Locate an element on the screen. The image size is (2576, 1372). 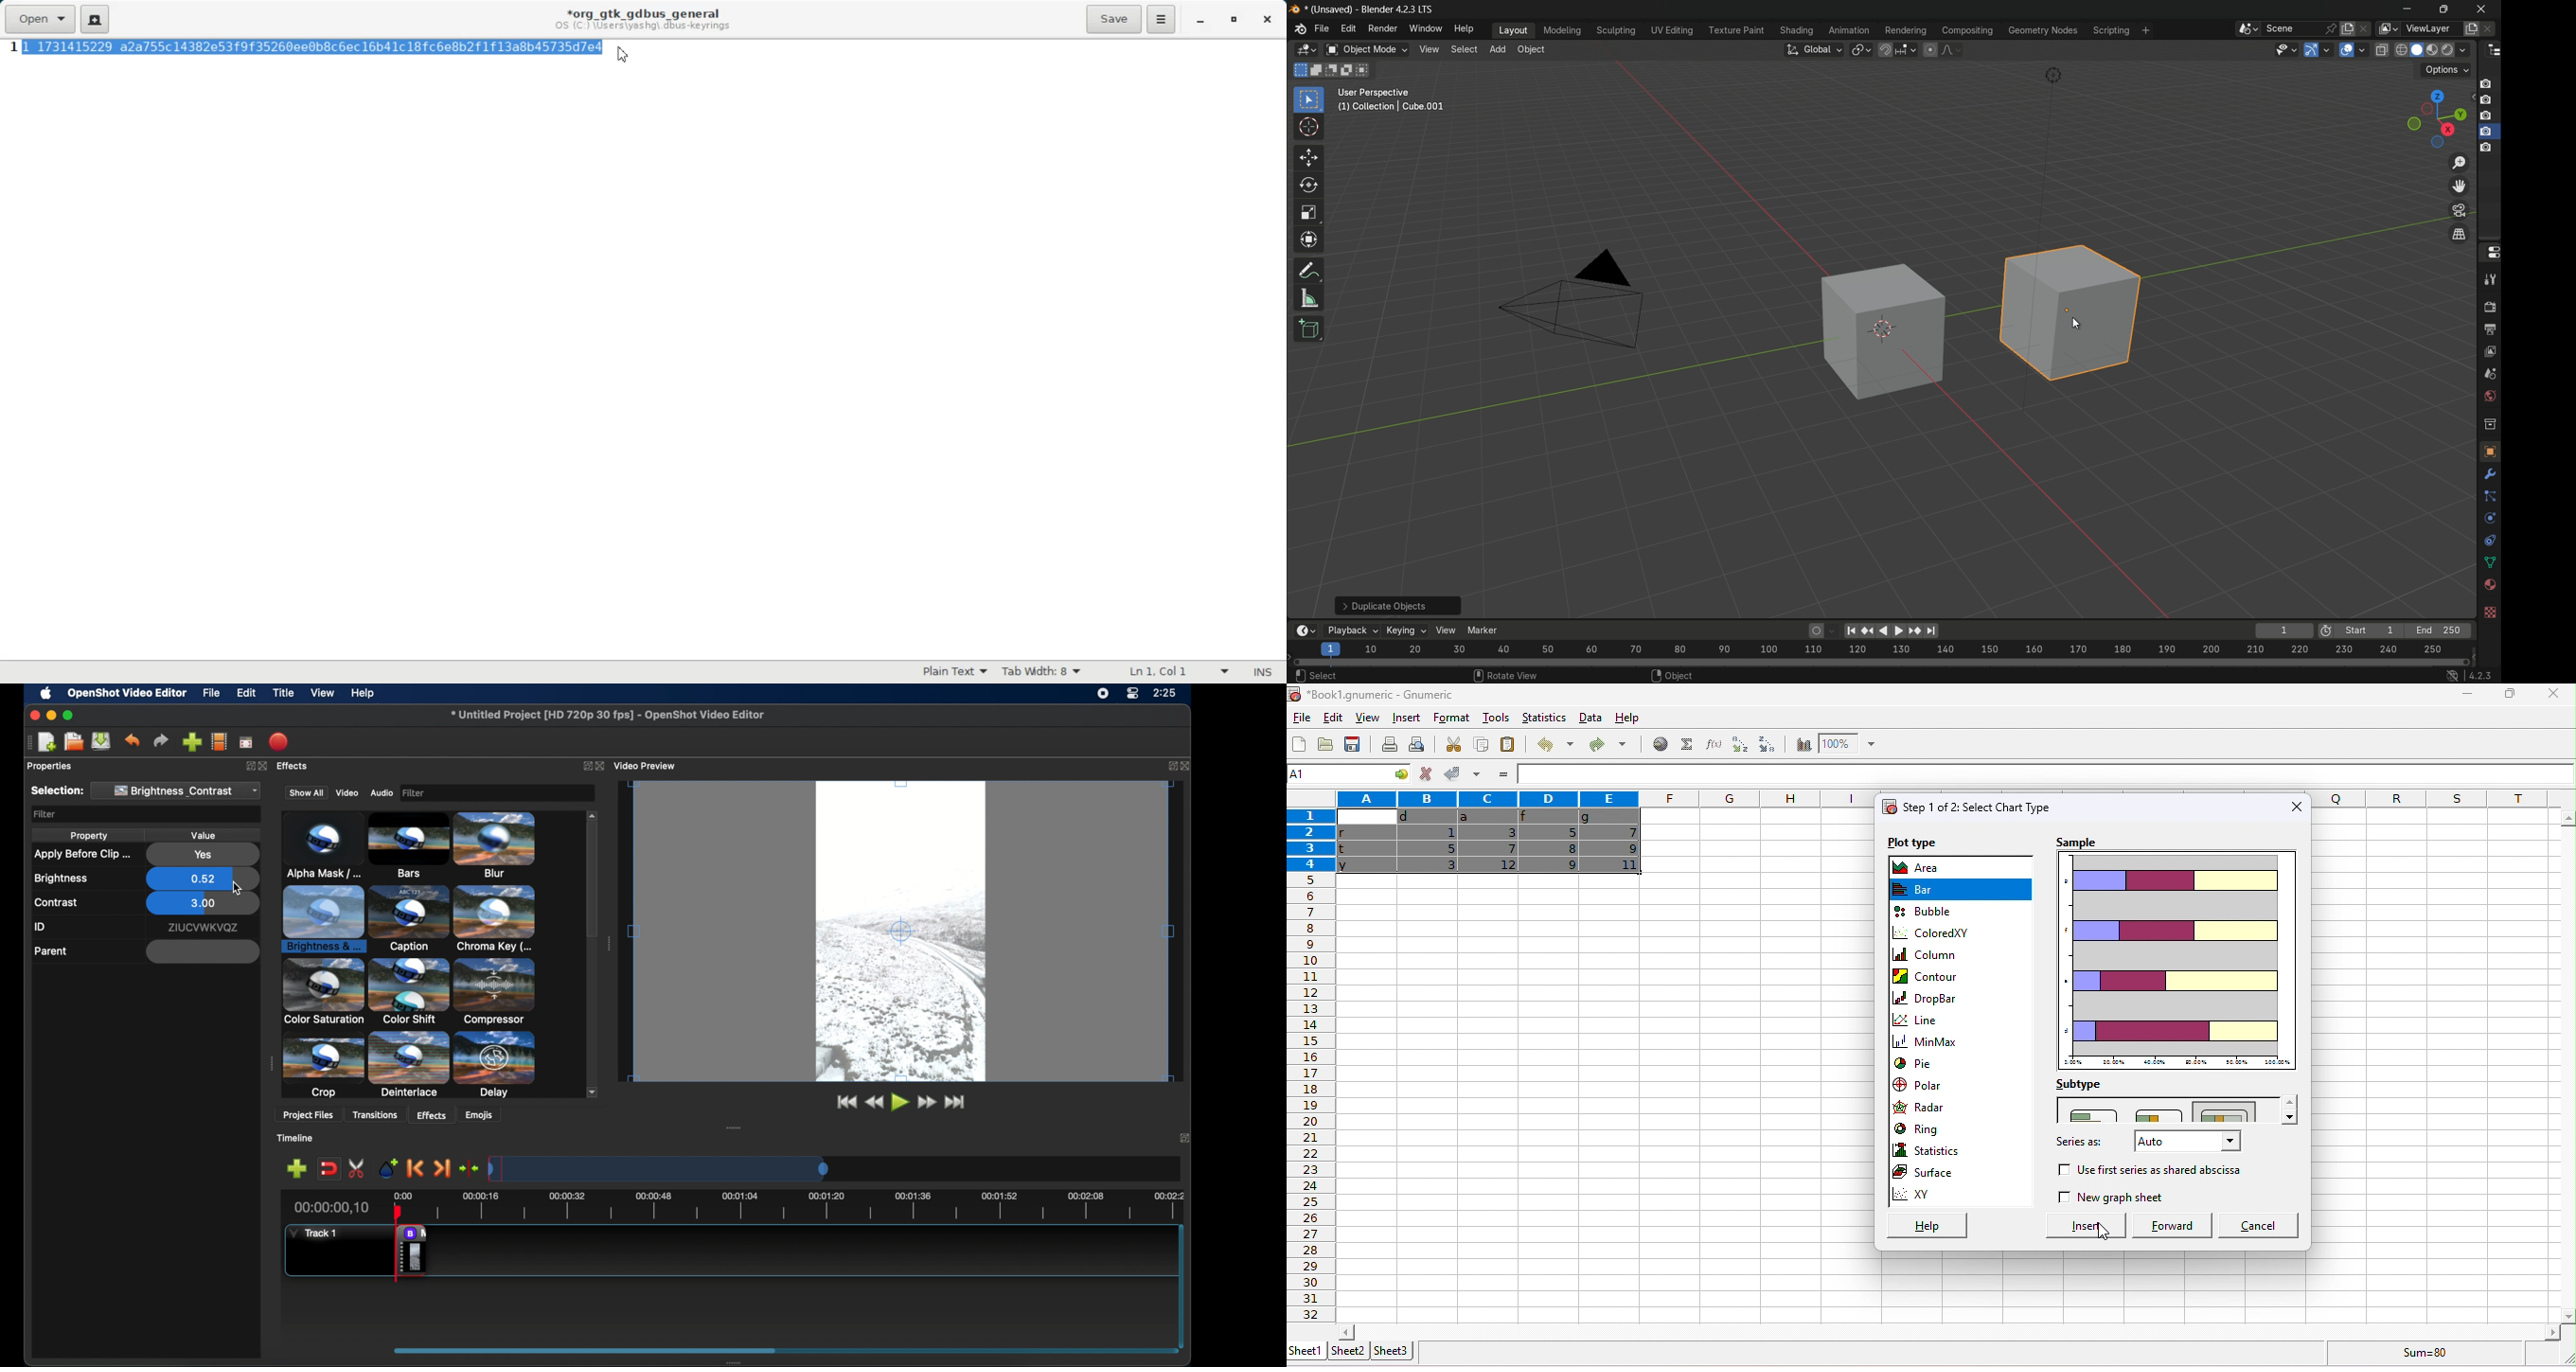
timeline scale is located at coordinates (794, 1204).